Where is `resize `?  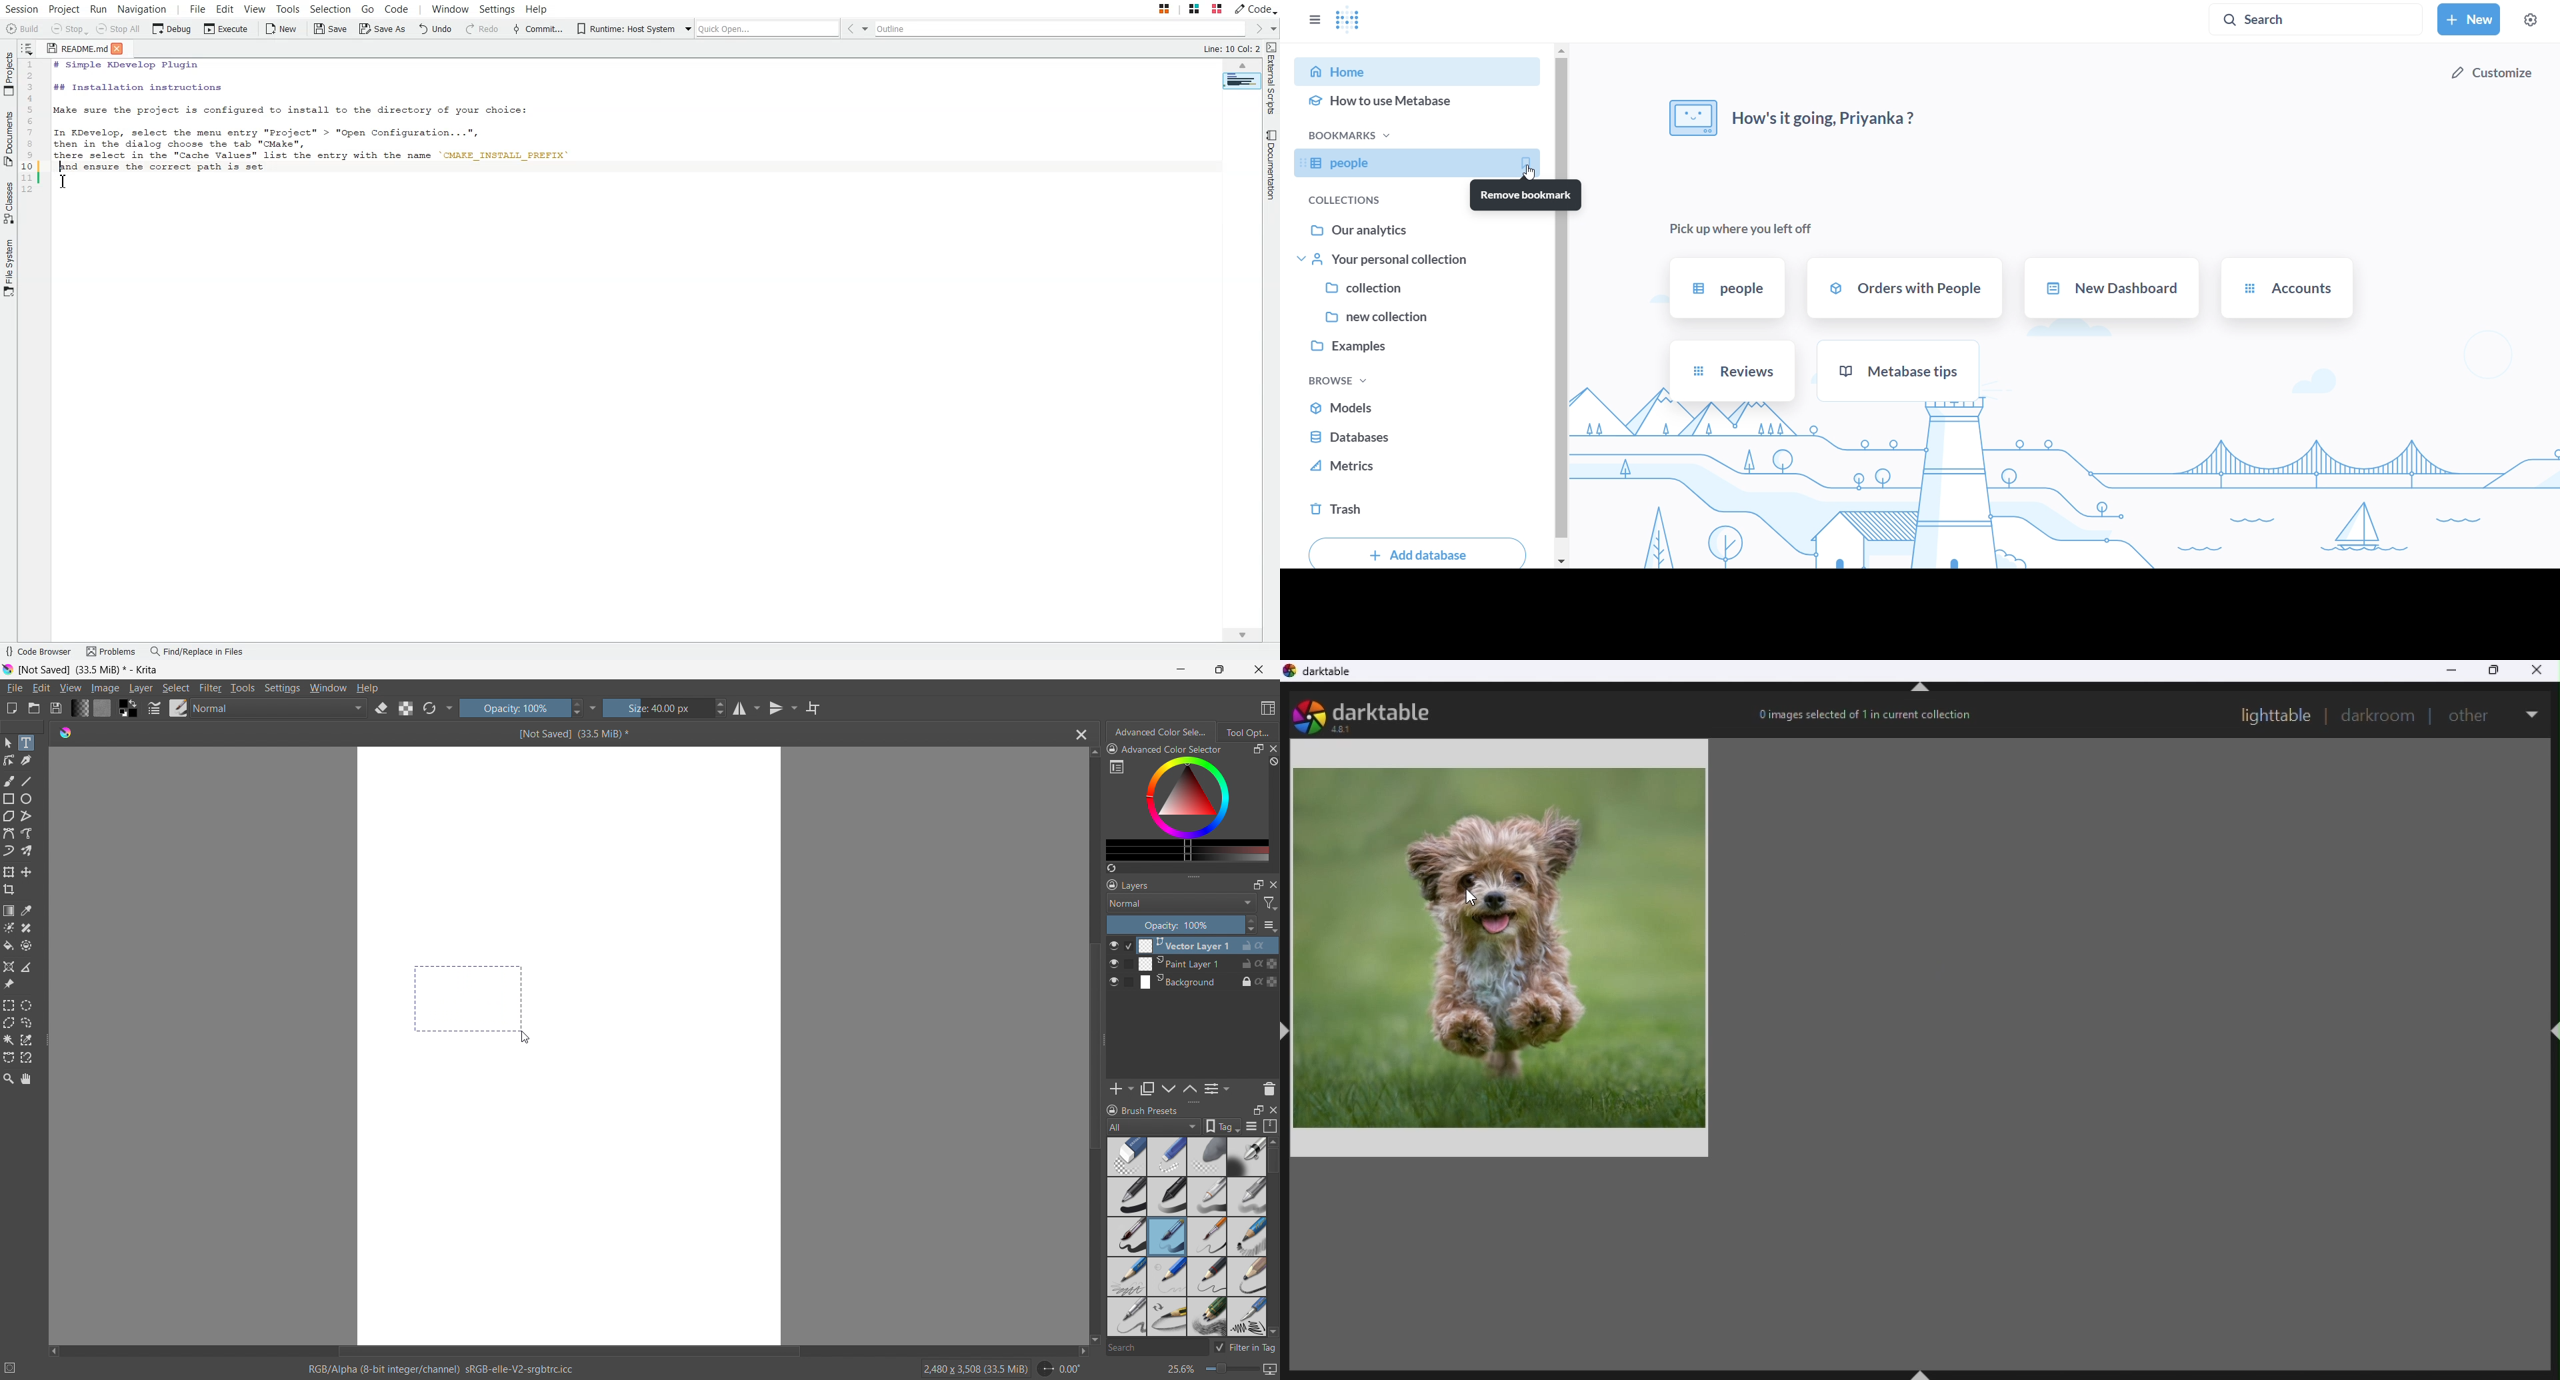 resize  is located at coordinates (1193, 1103).